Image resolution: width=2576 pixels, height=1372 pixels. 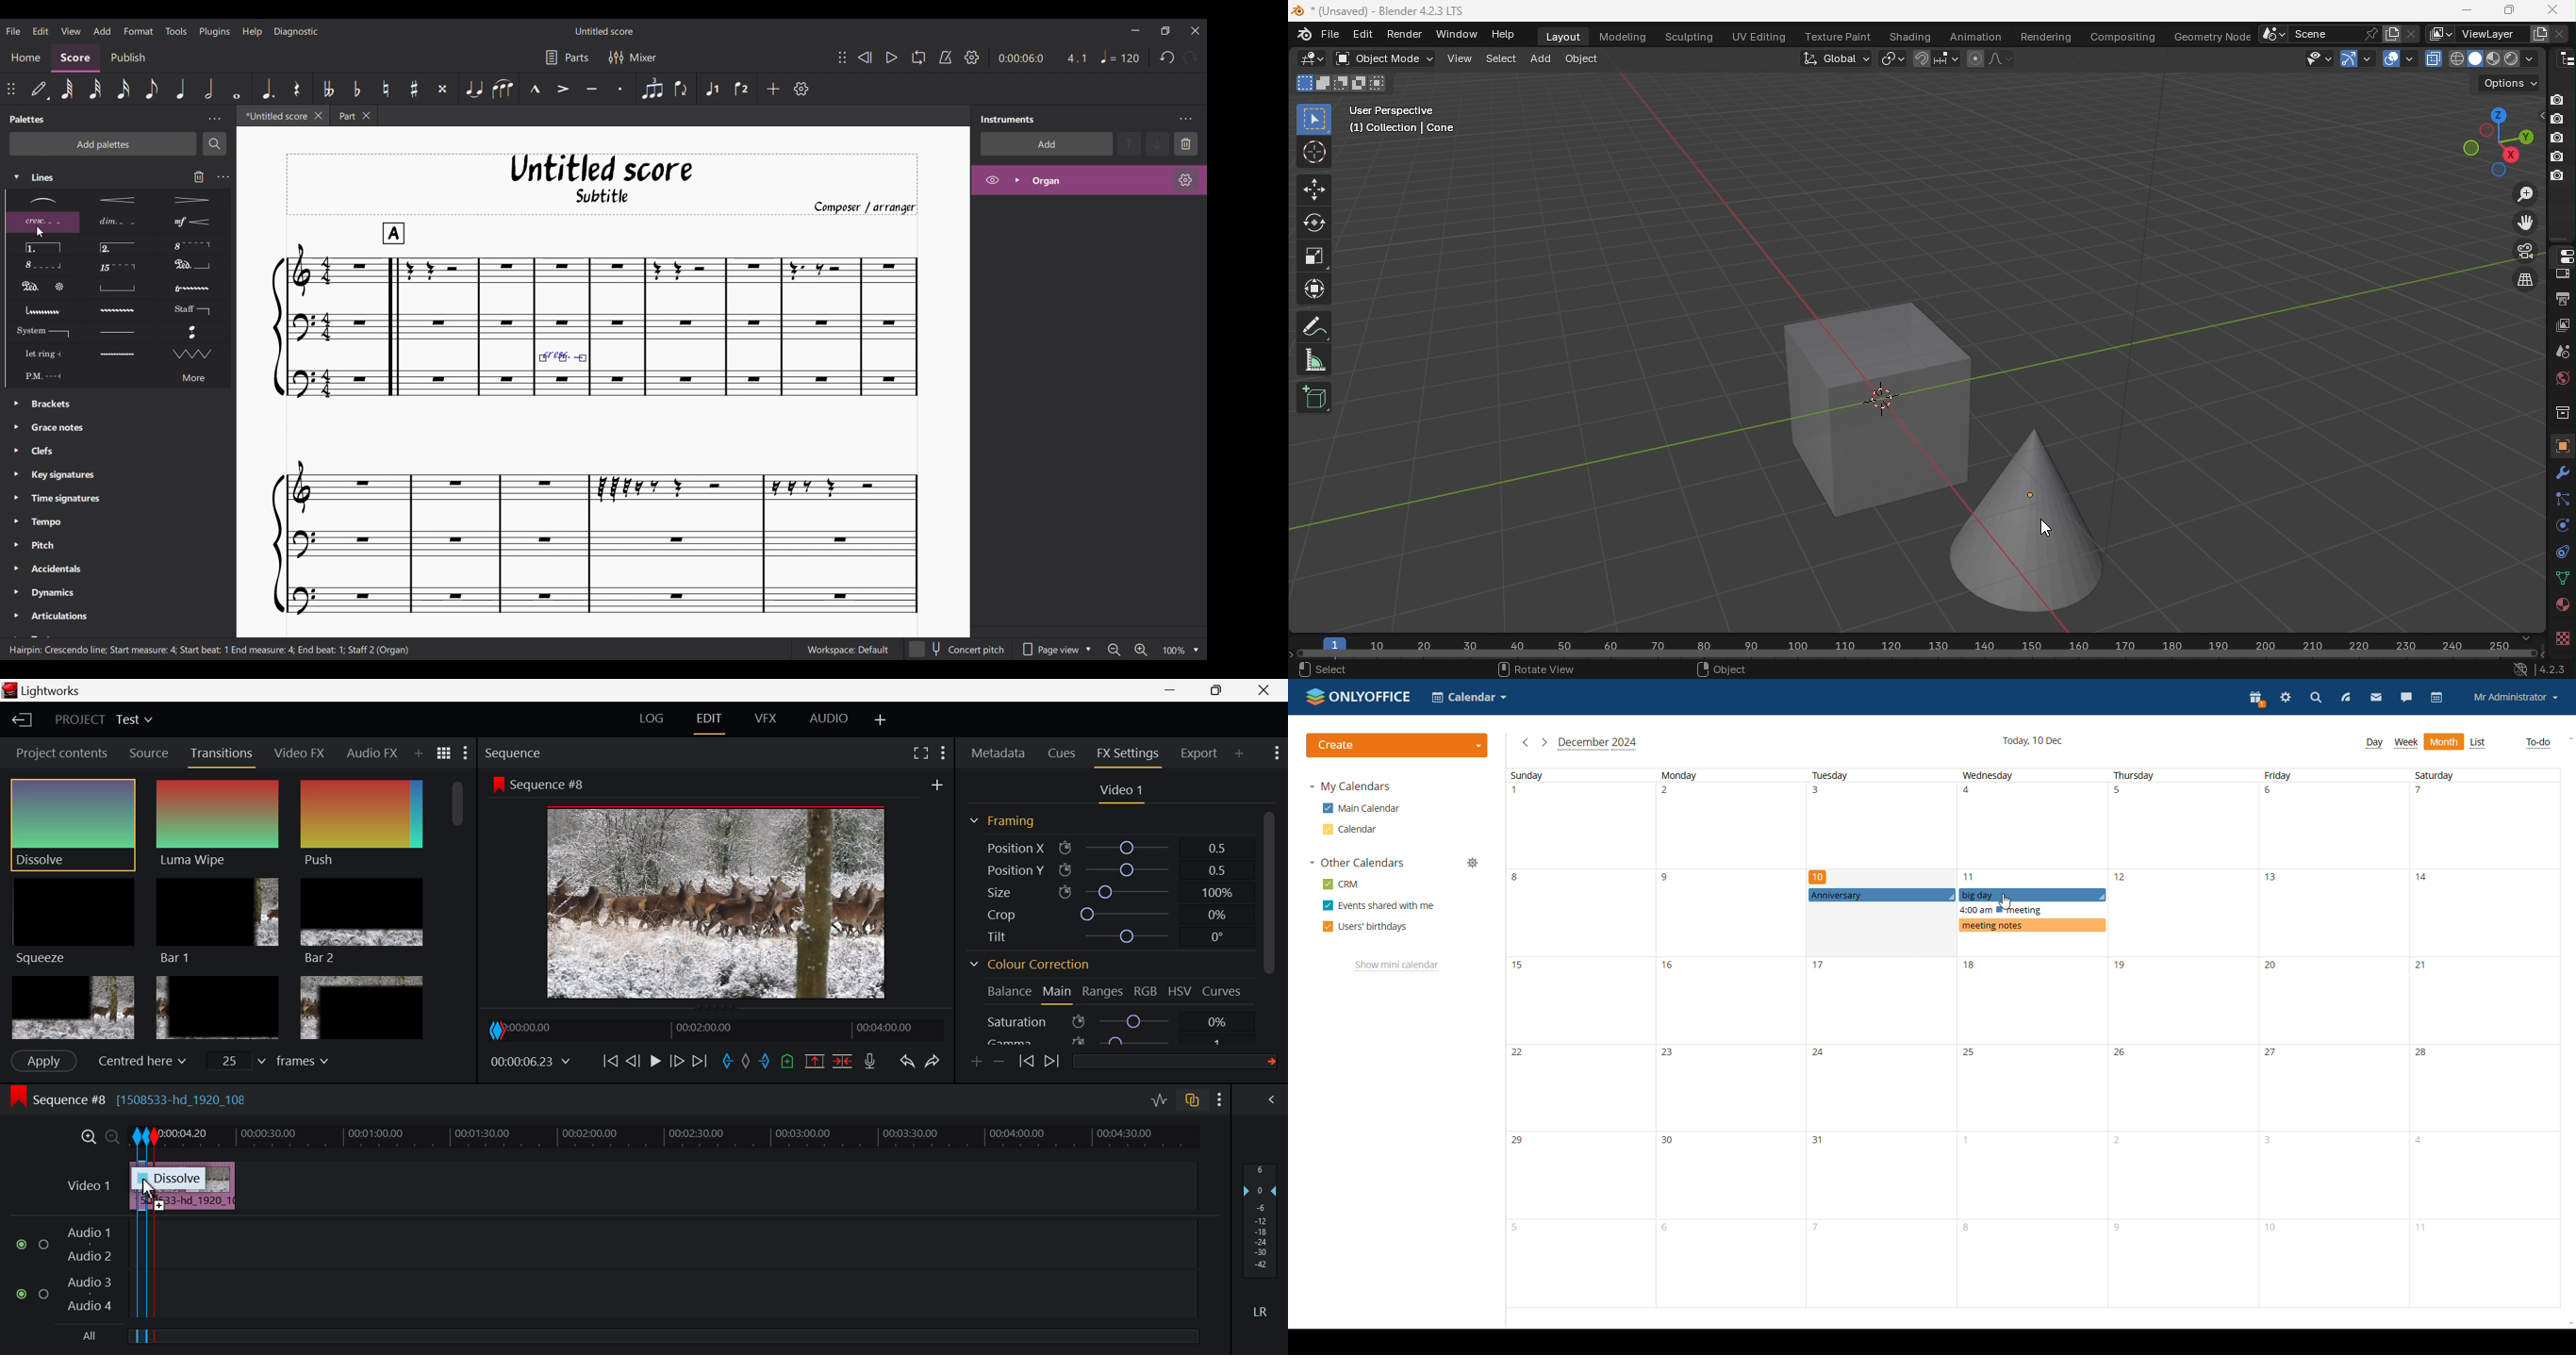 I want to click on 64th note, so click(x=67, y=89).